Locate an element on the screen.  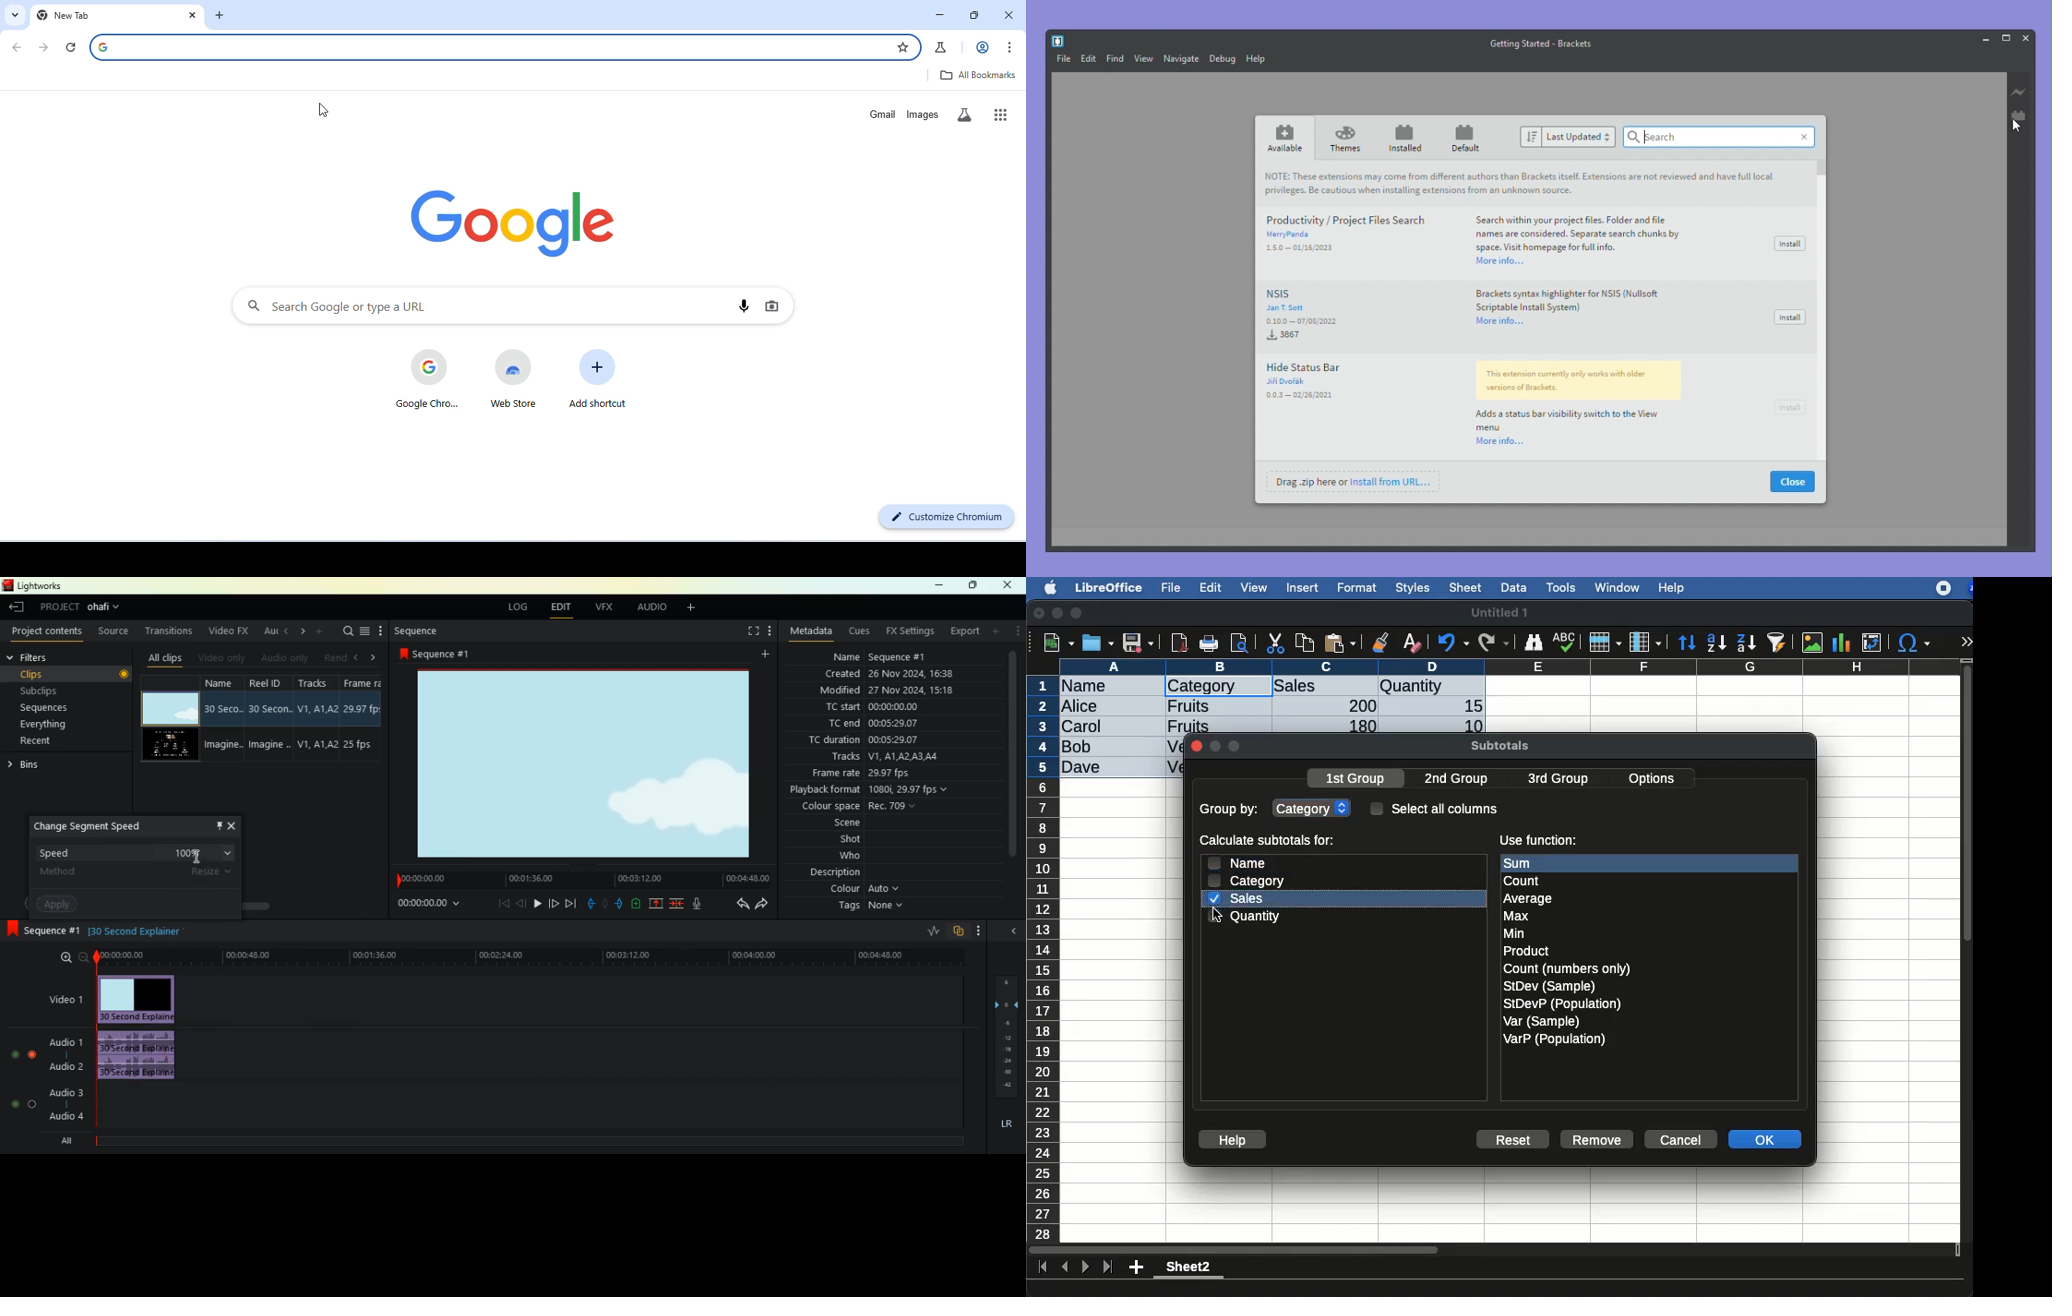
layers is located at coordinates (1004, 1036).